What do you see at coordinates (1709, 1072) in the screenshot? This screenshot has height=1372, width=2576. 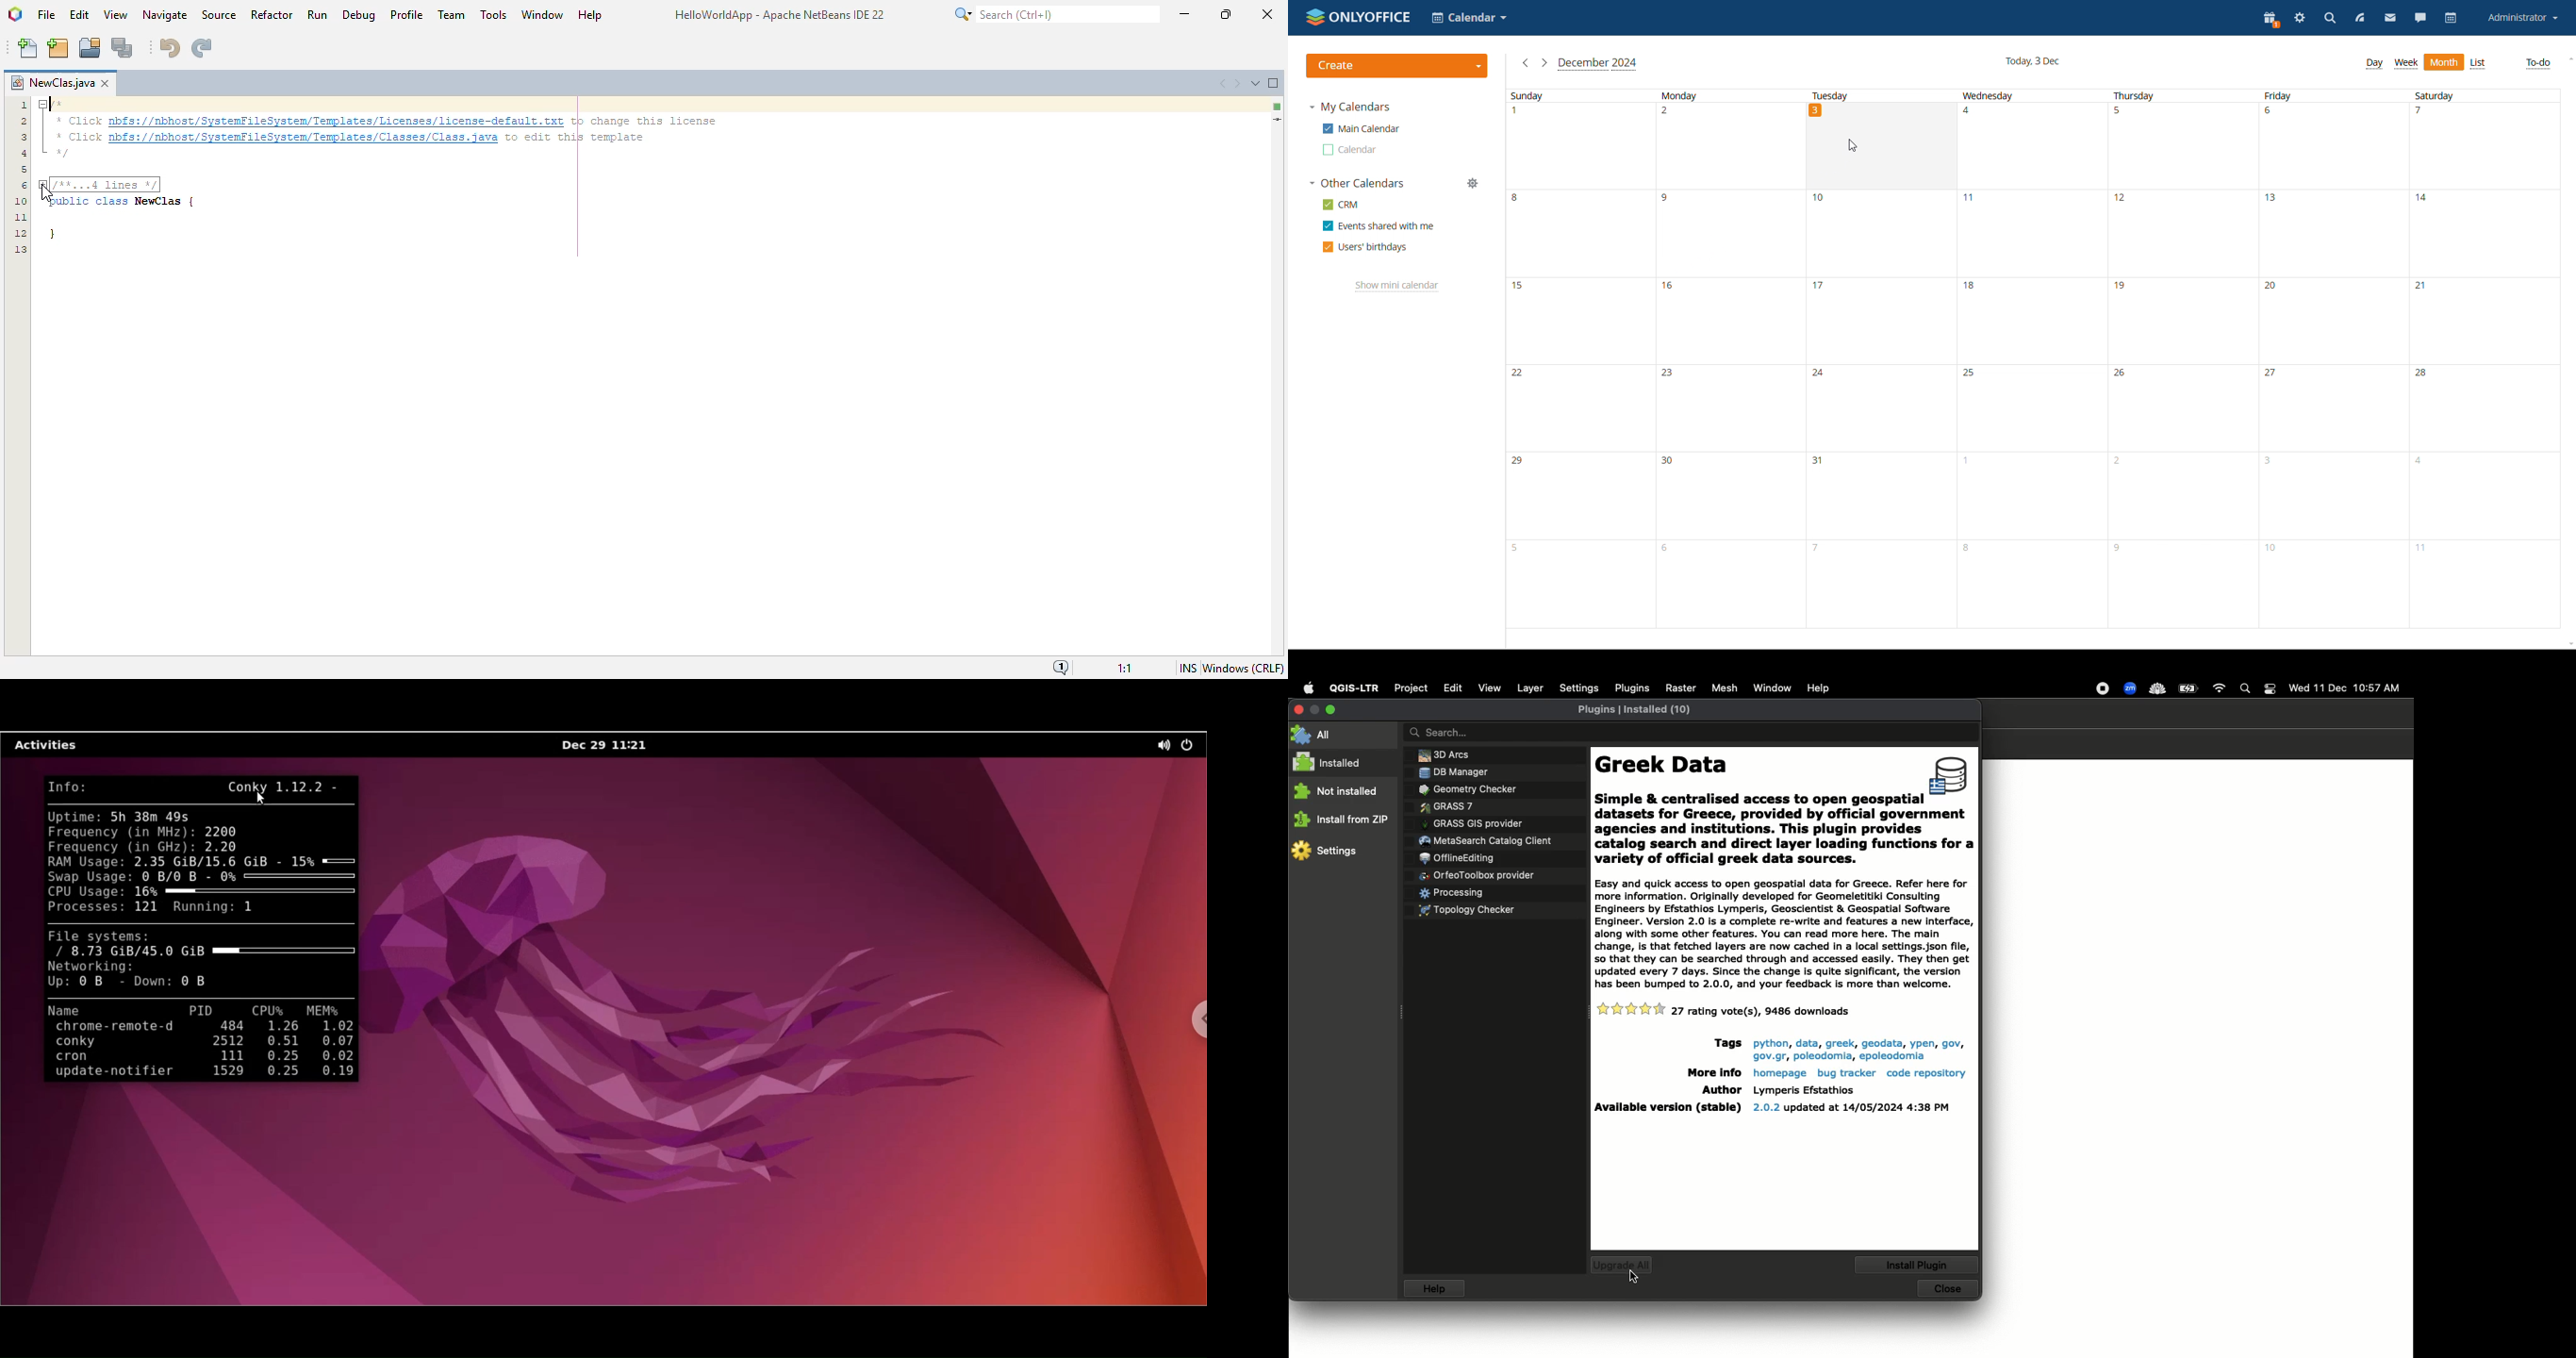 I see `More info` at bounding box center [1709, 1072].